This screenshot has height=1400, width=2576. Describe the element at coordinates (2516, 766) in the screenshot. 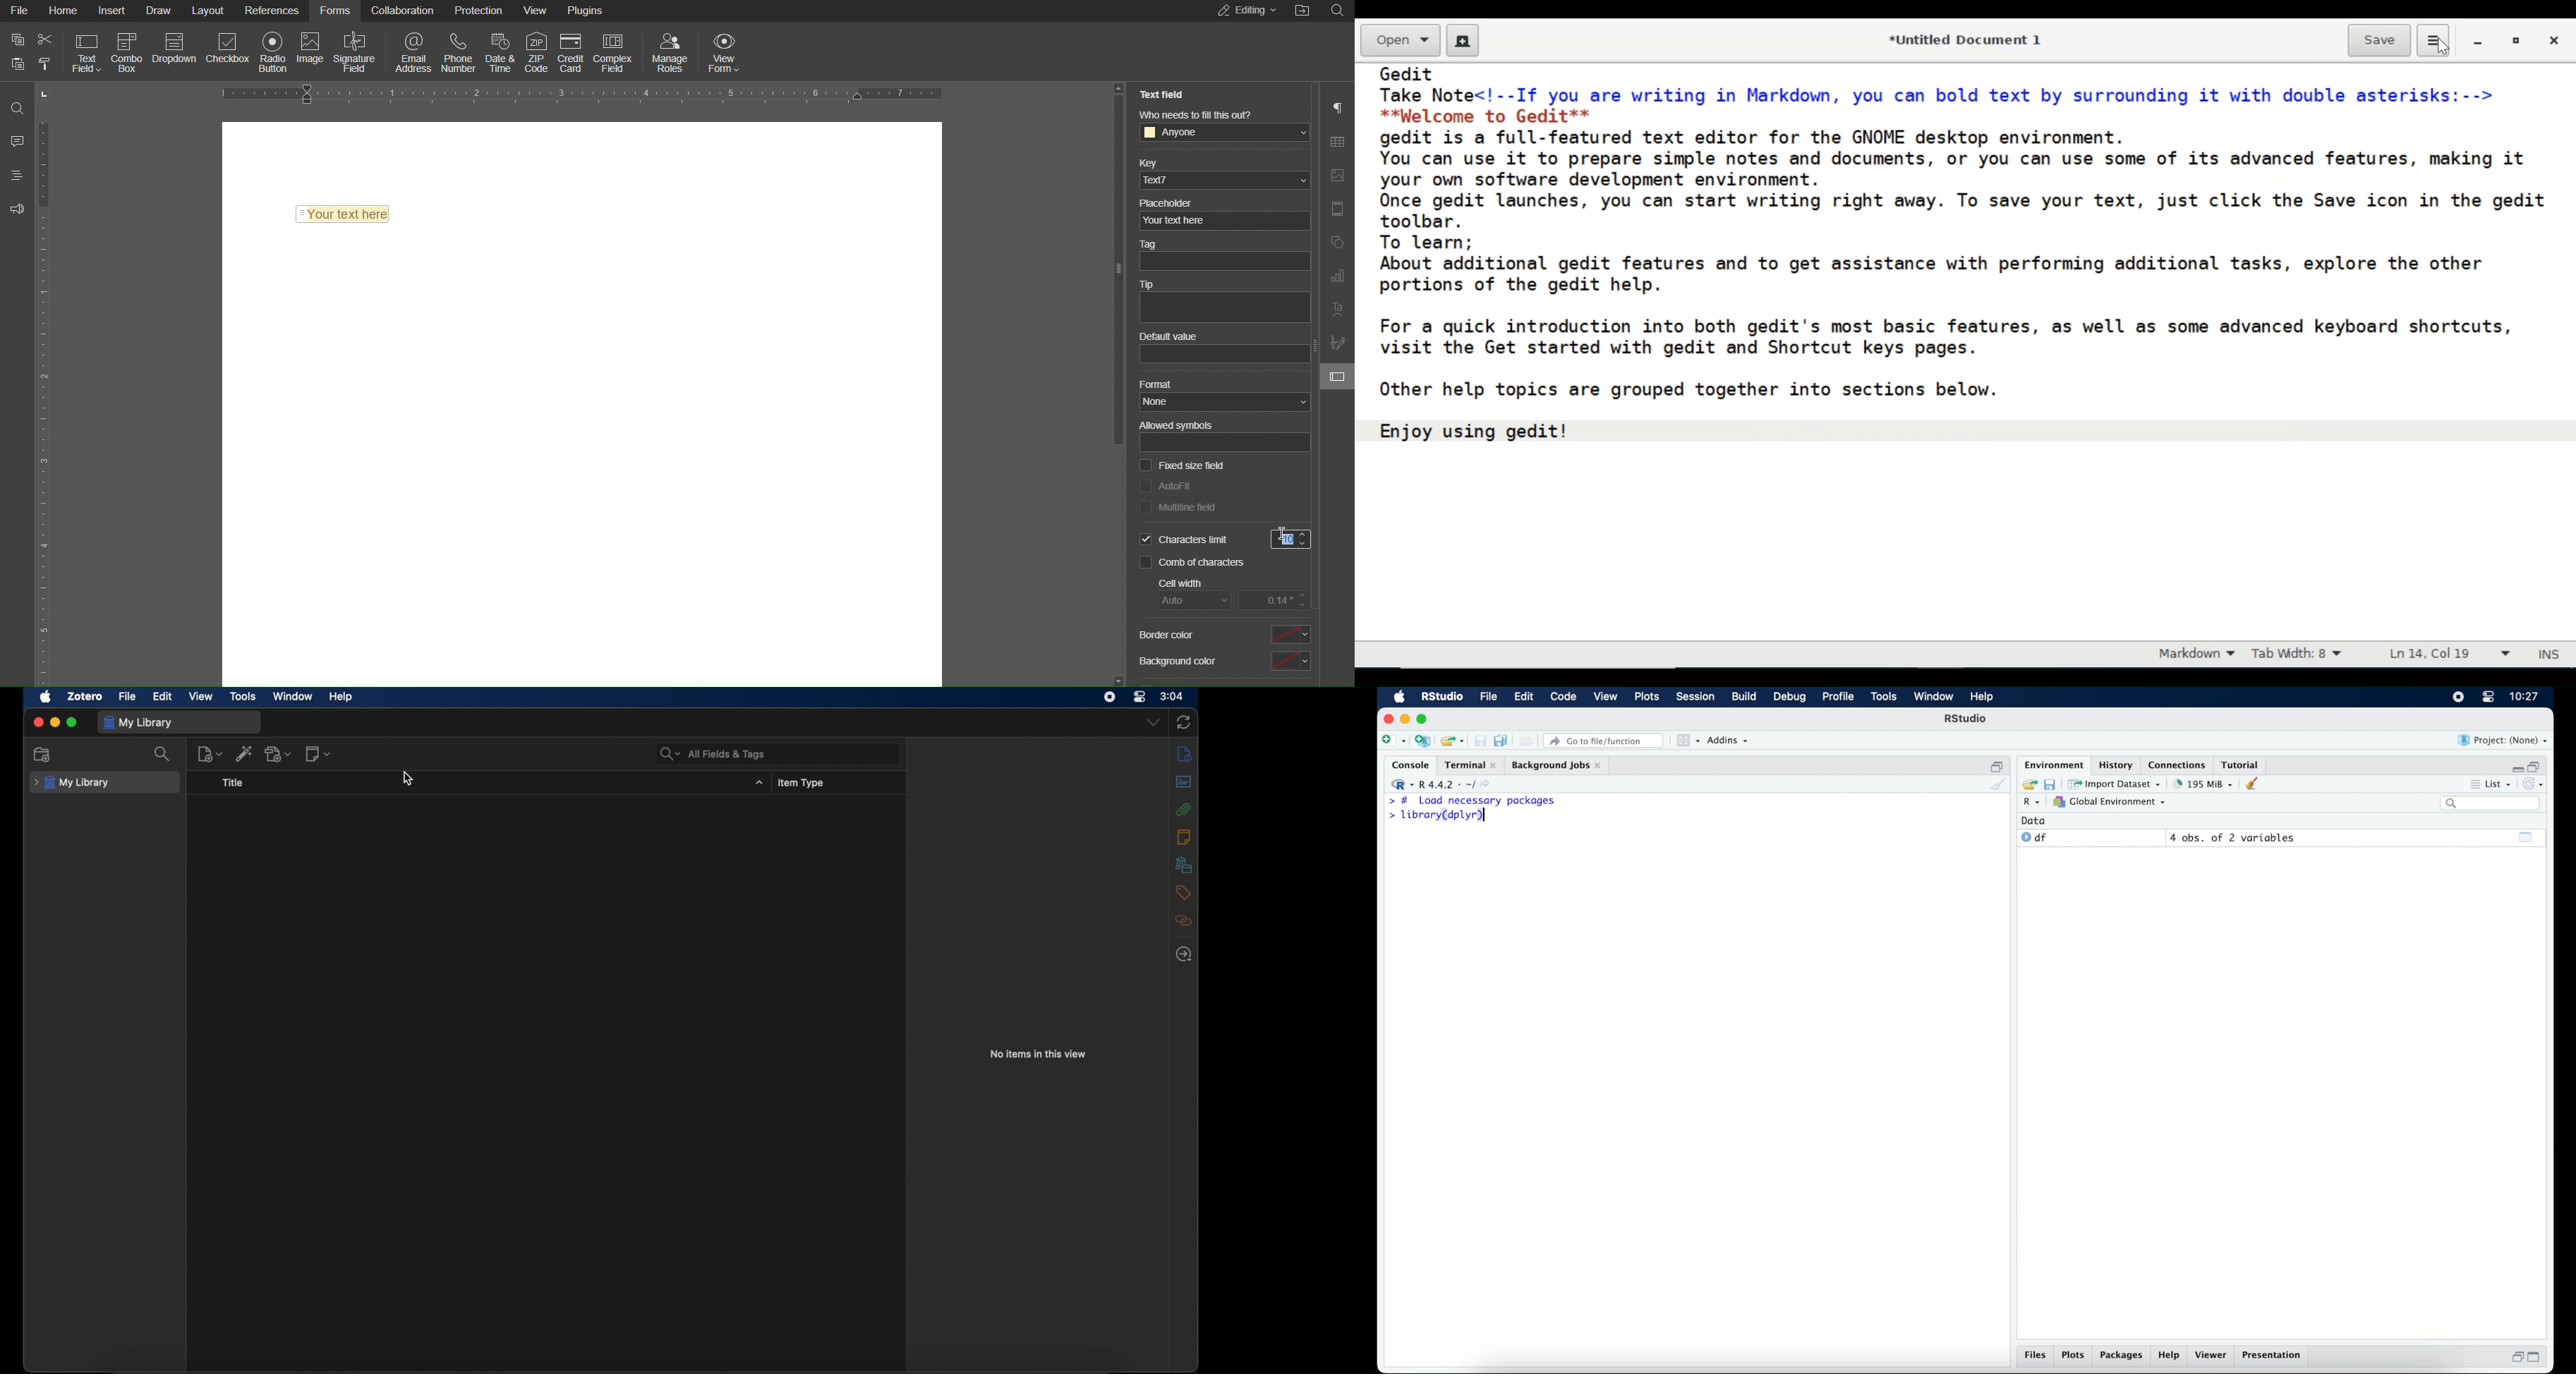

I see `minimize` at that location.